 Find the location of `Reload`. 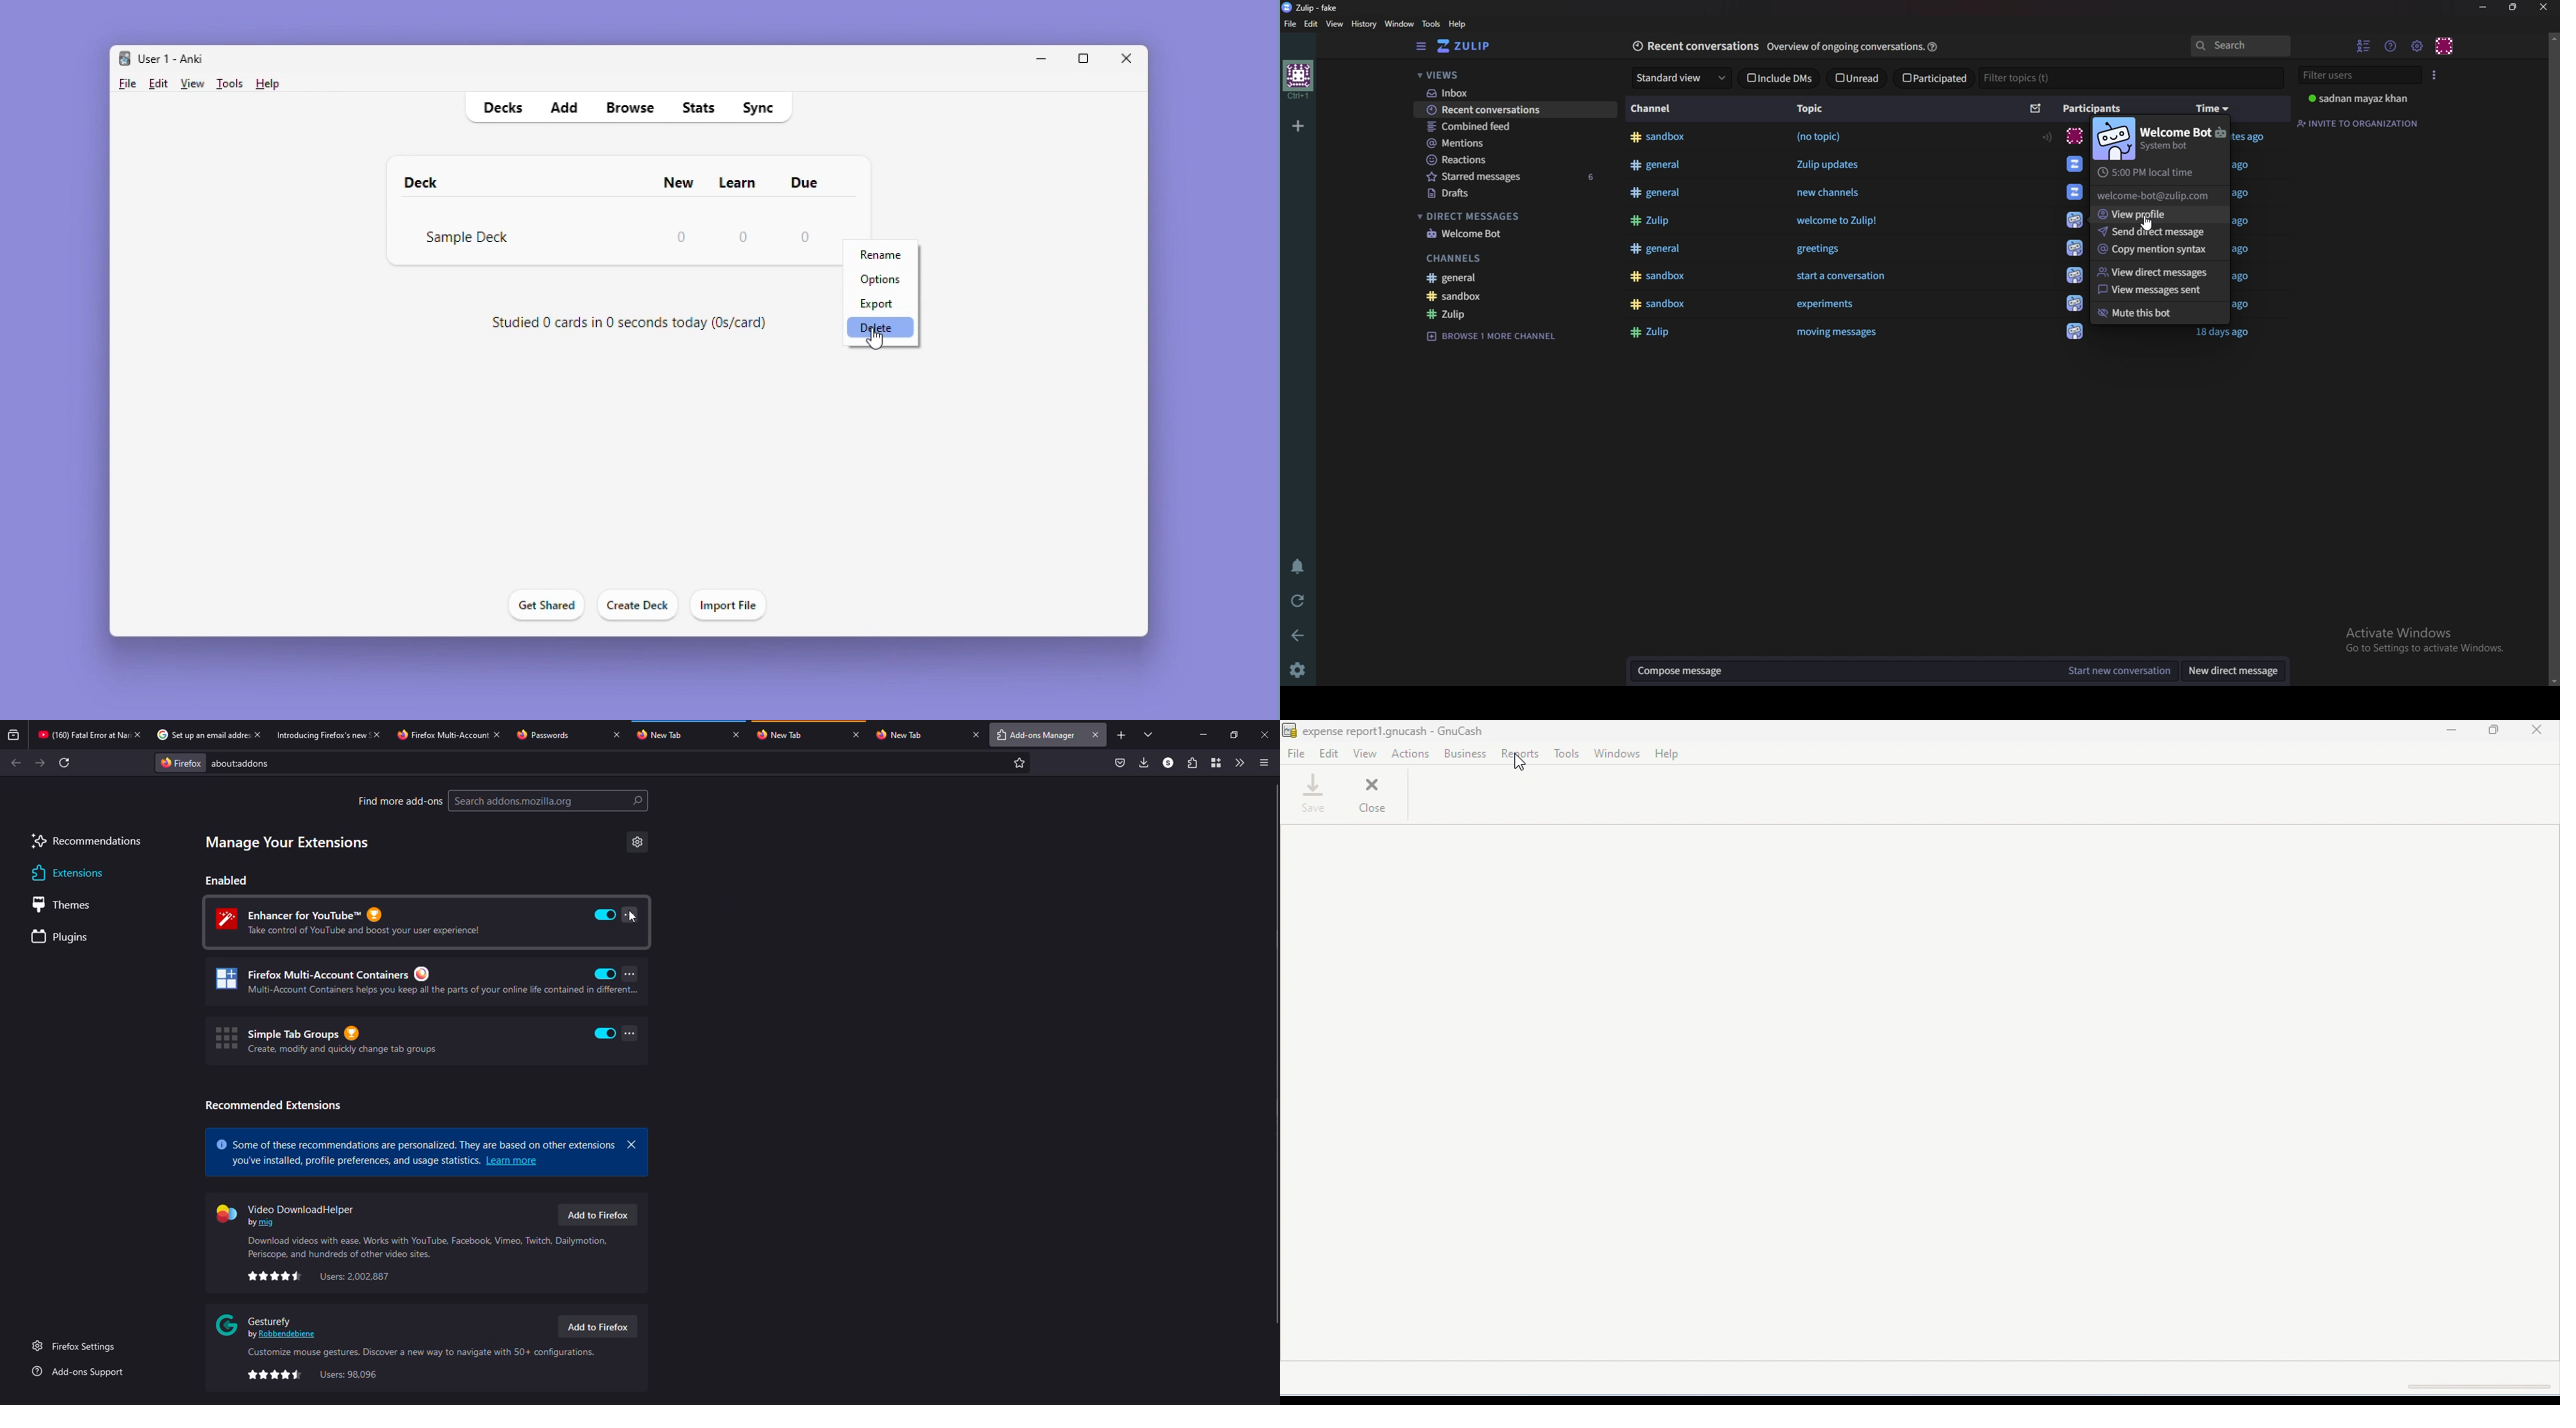

Reload is located at coordinates (1298, 601).